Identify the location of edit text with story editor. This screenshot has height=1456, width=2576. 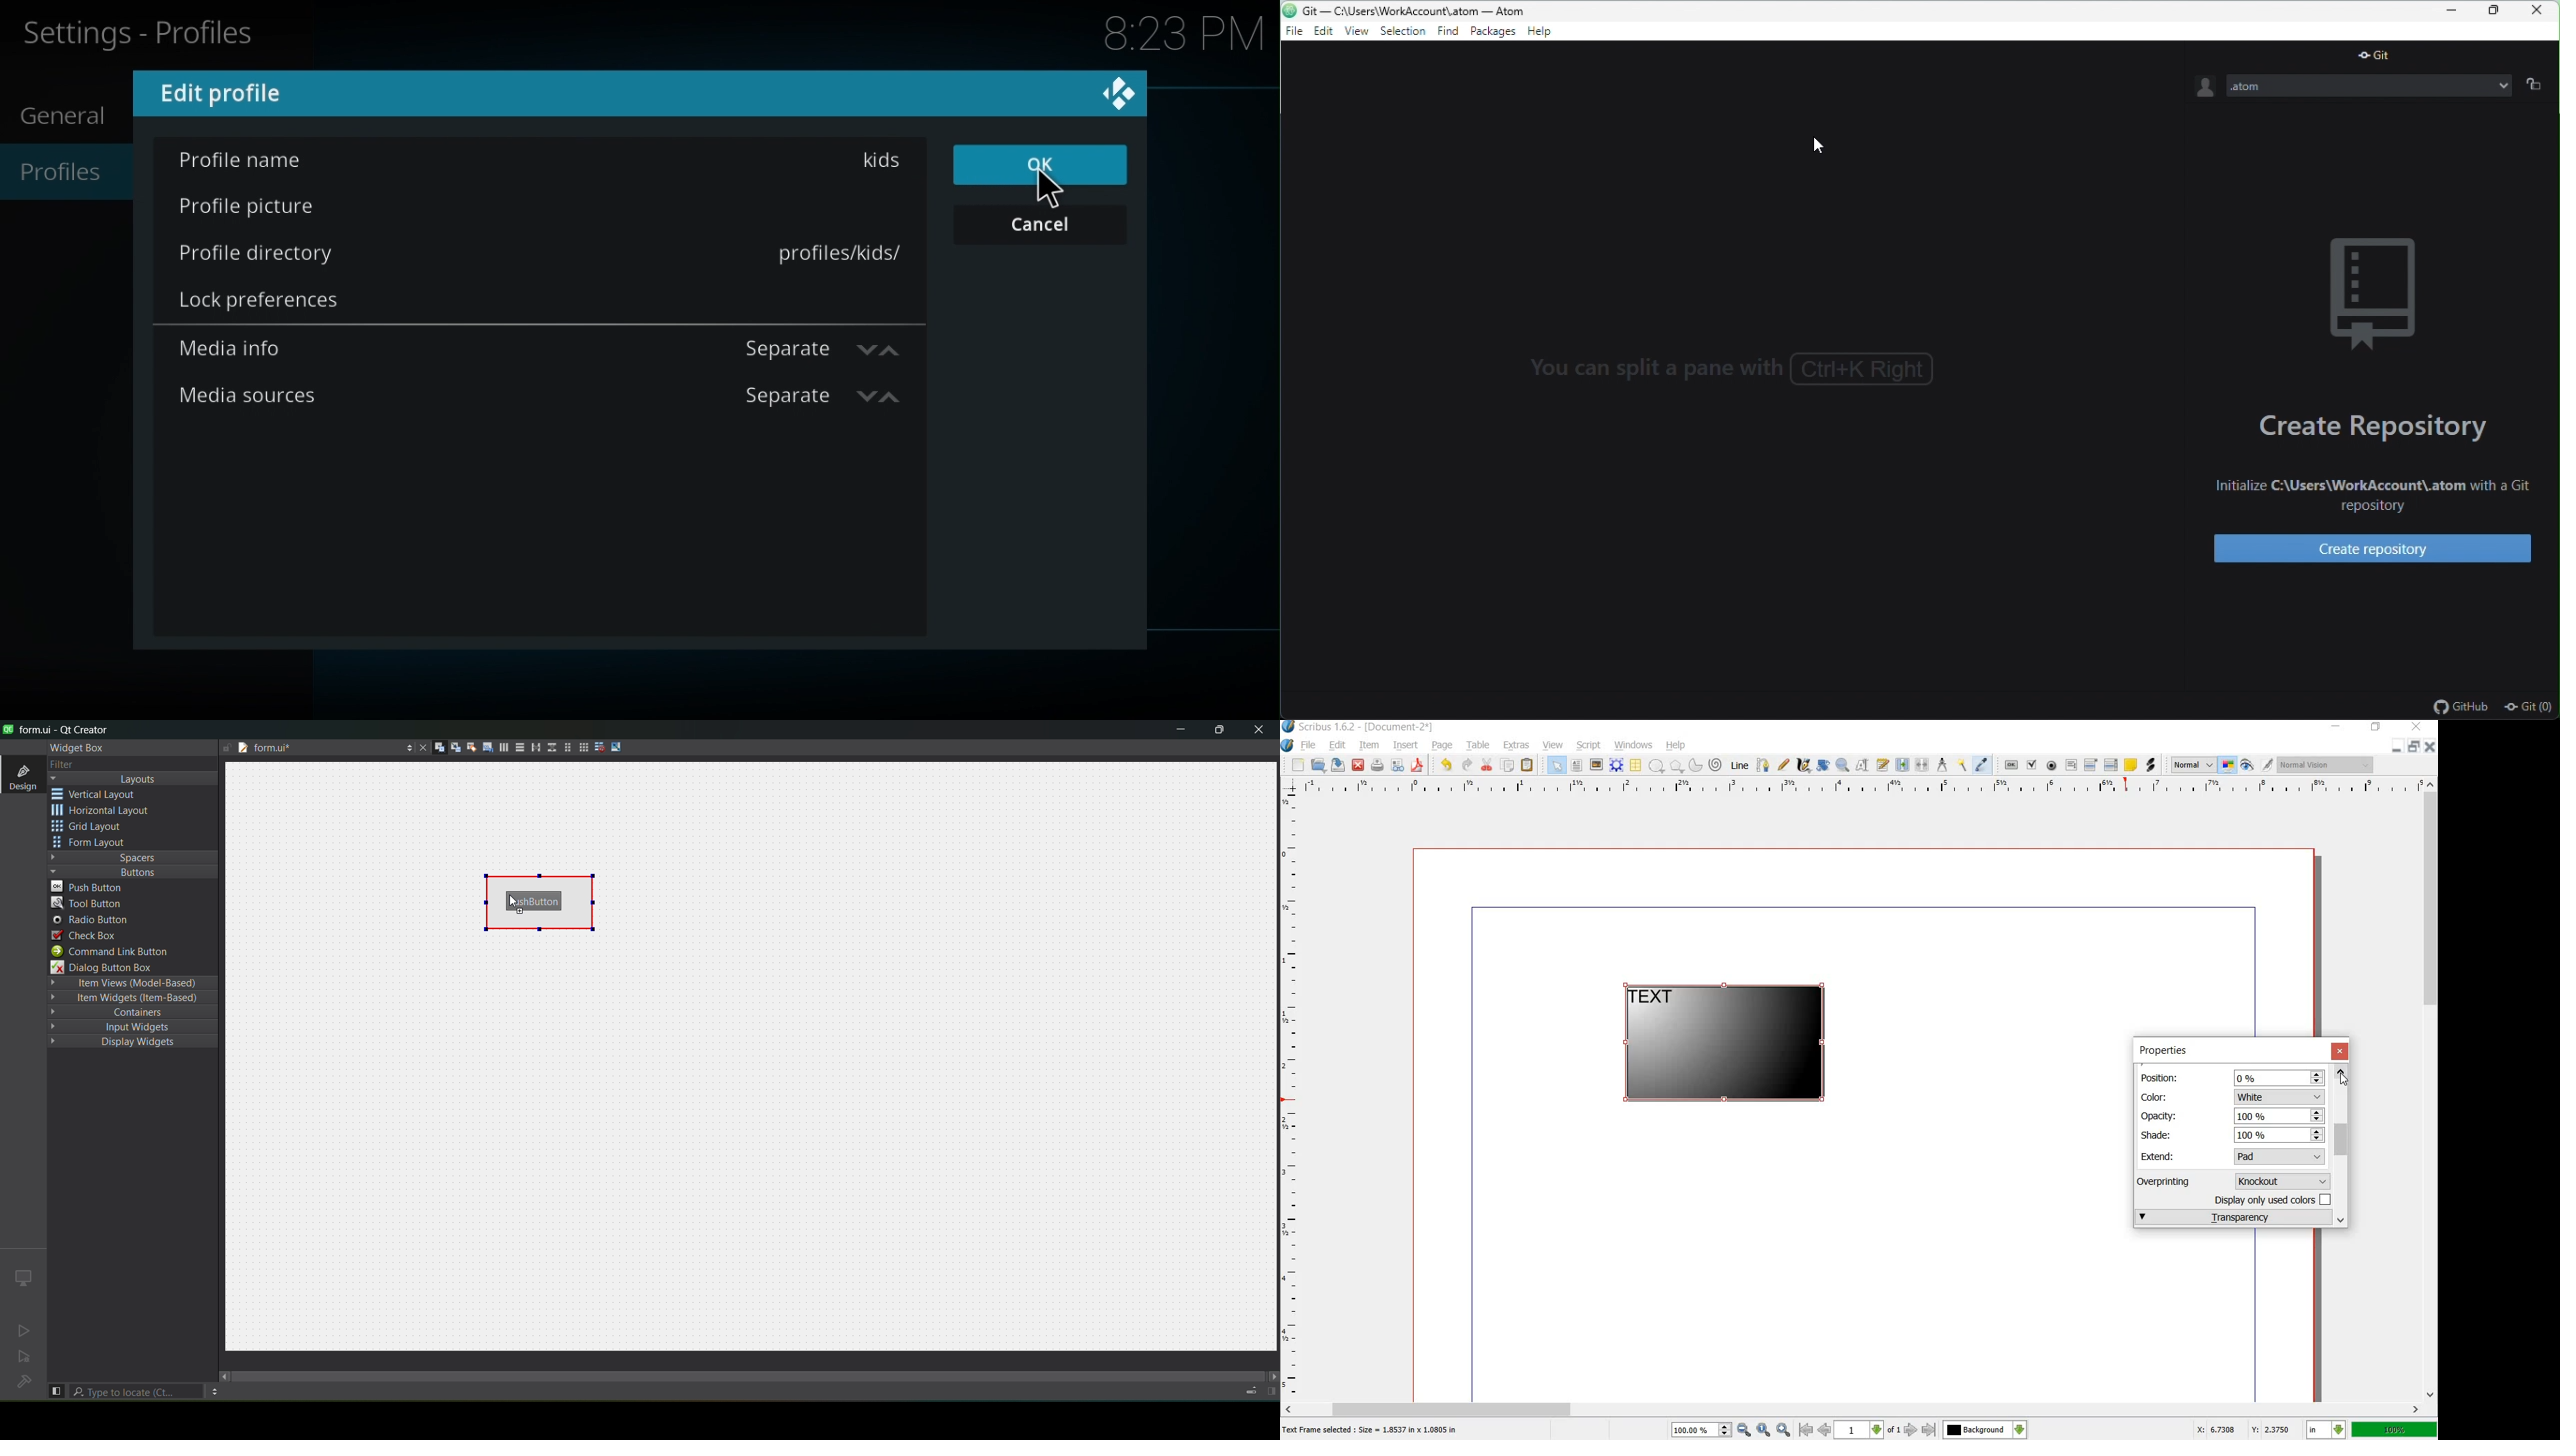
(1882, 765).